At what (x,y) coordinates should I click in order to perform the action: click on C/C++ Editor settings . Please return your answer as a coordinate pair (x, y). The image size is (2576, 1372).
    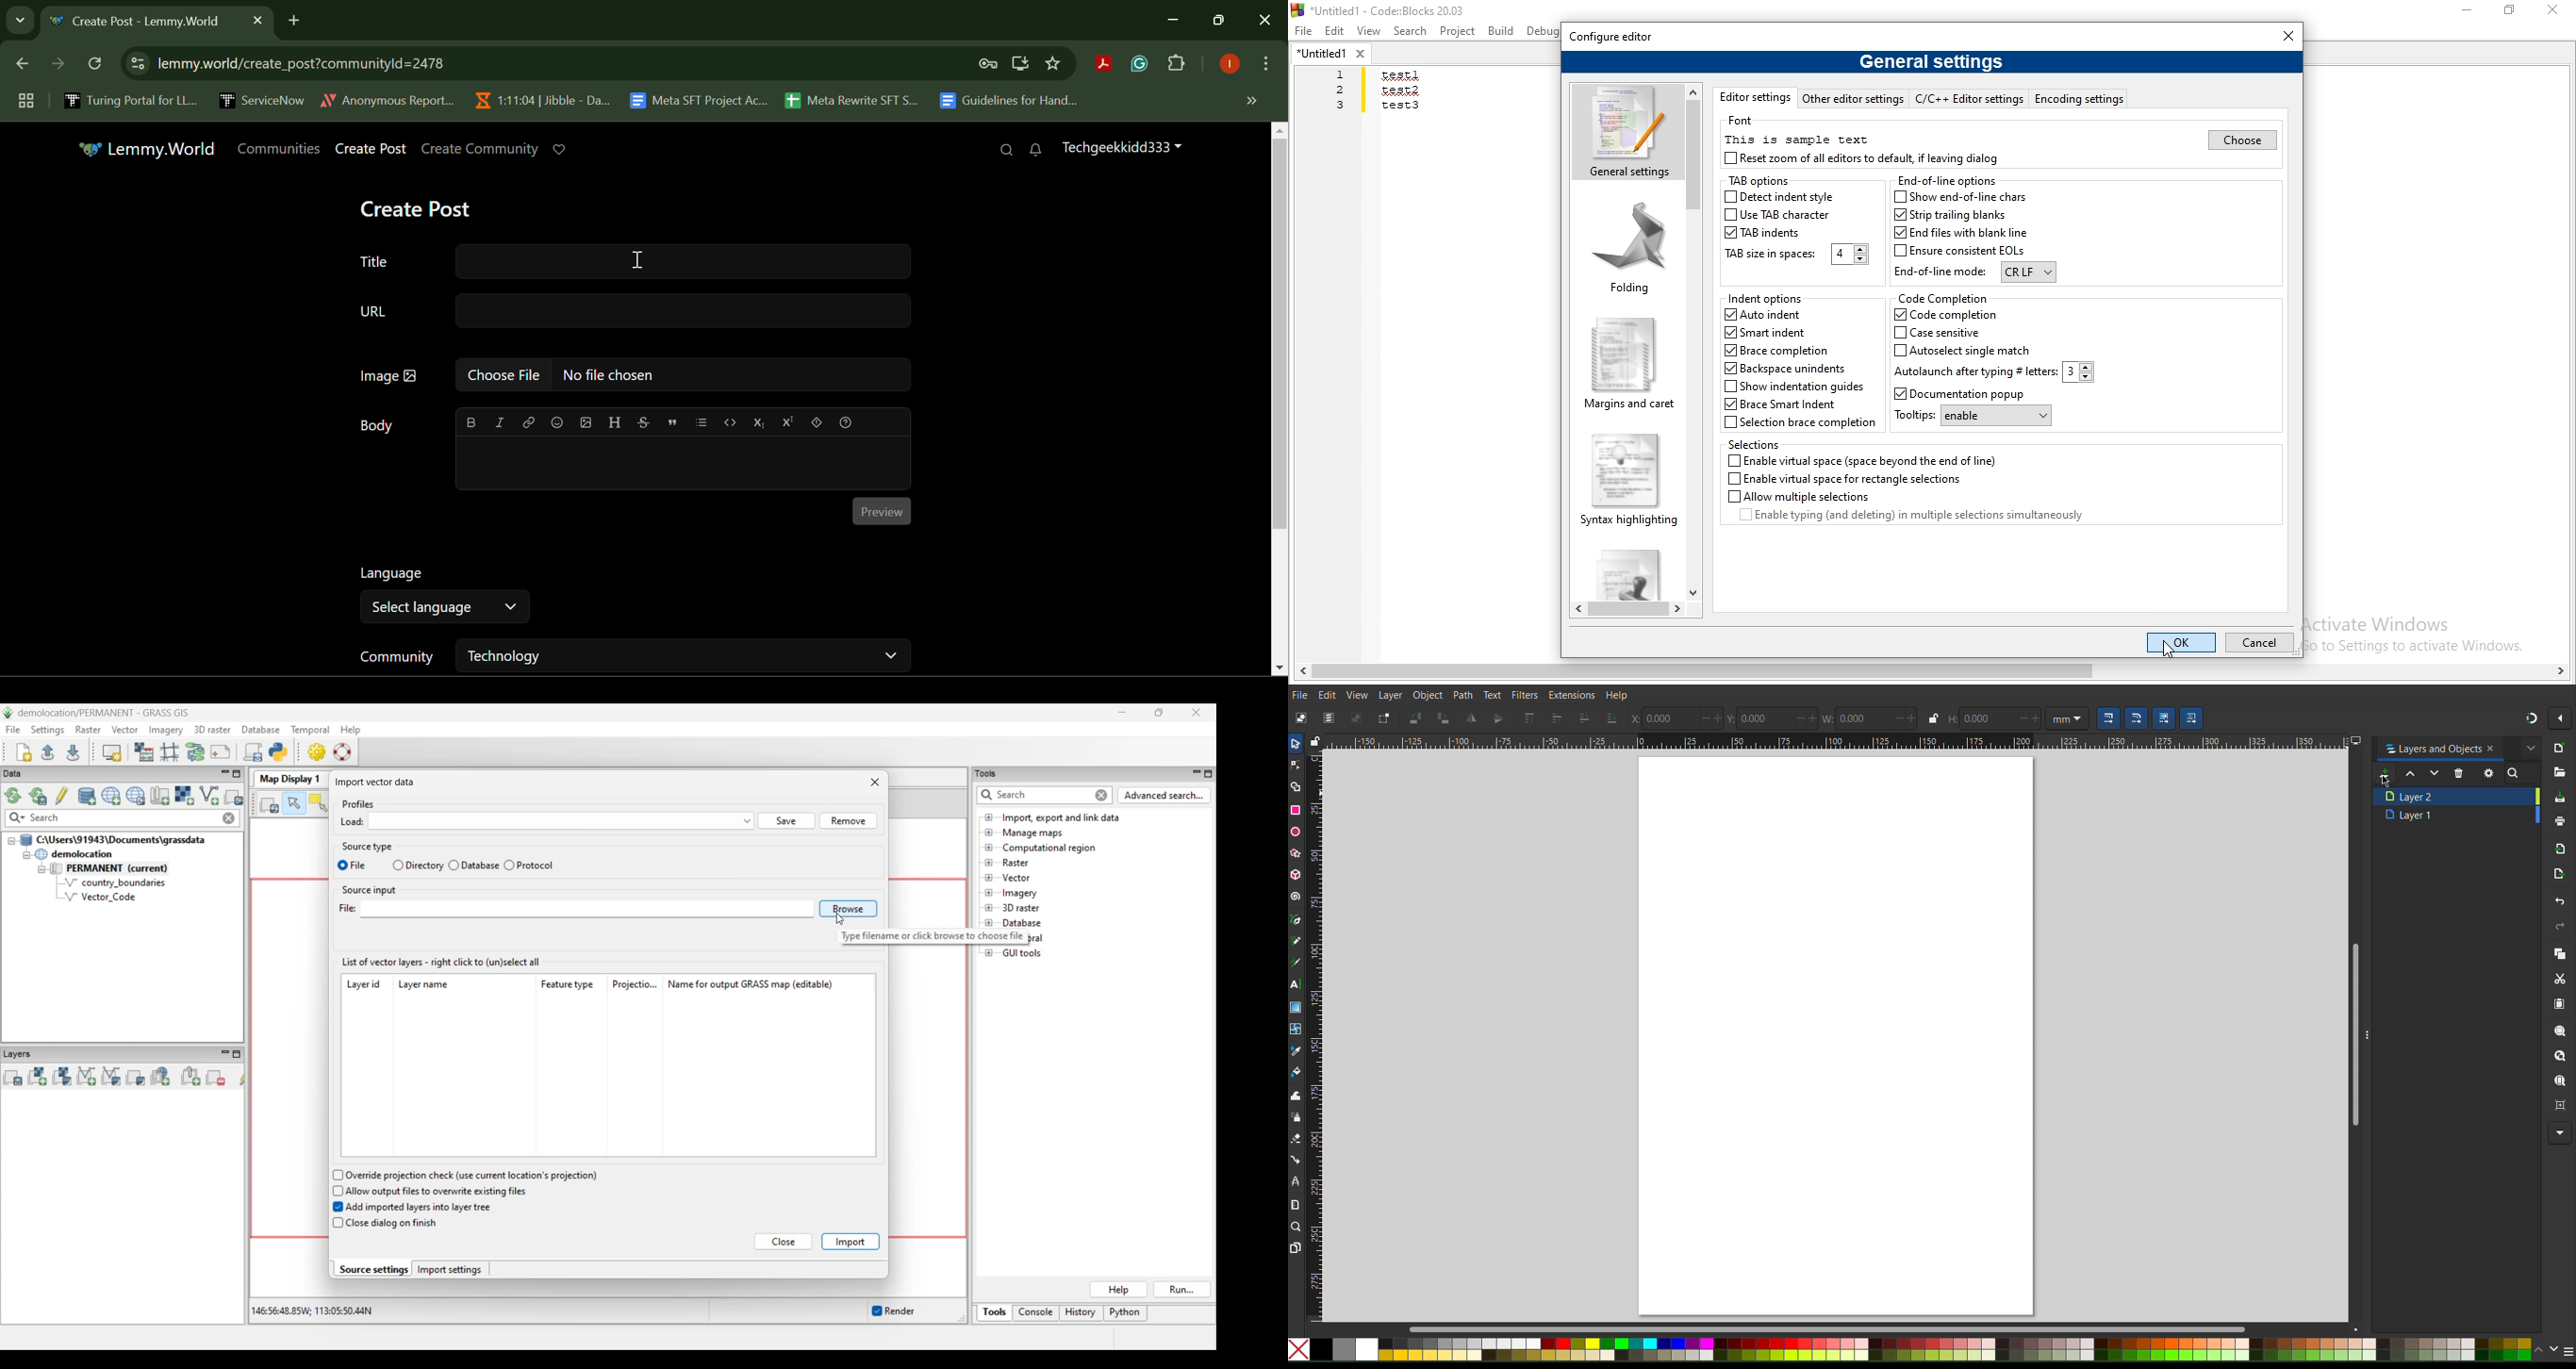
    Looking at the image, I should click on (1972, 98).